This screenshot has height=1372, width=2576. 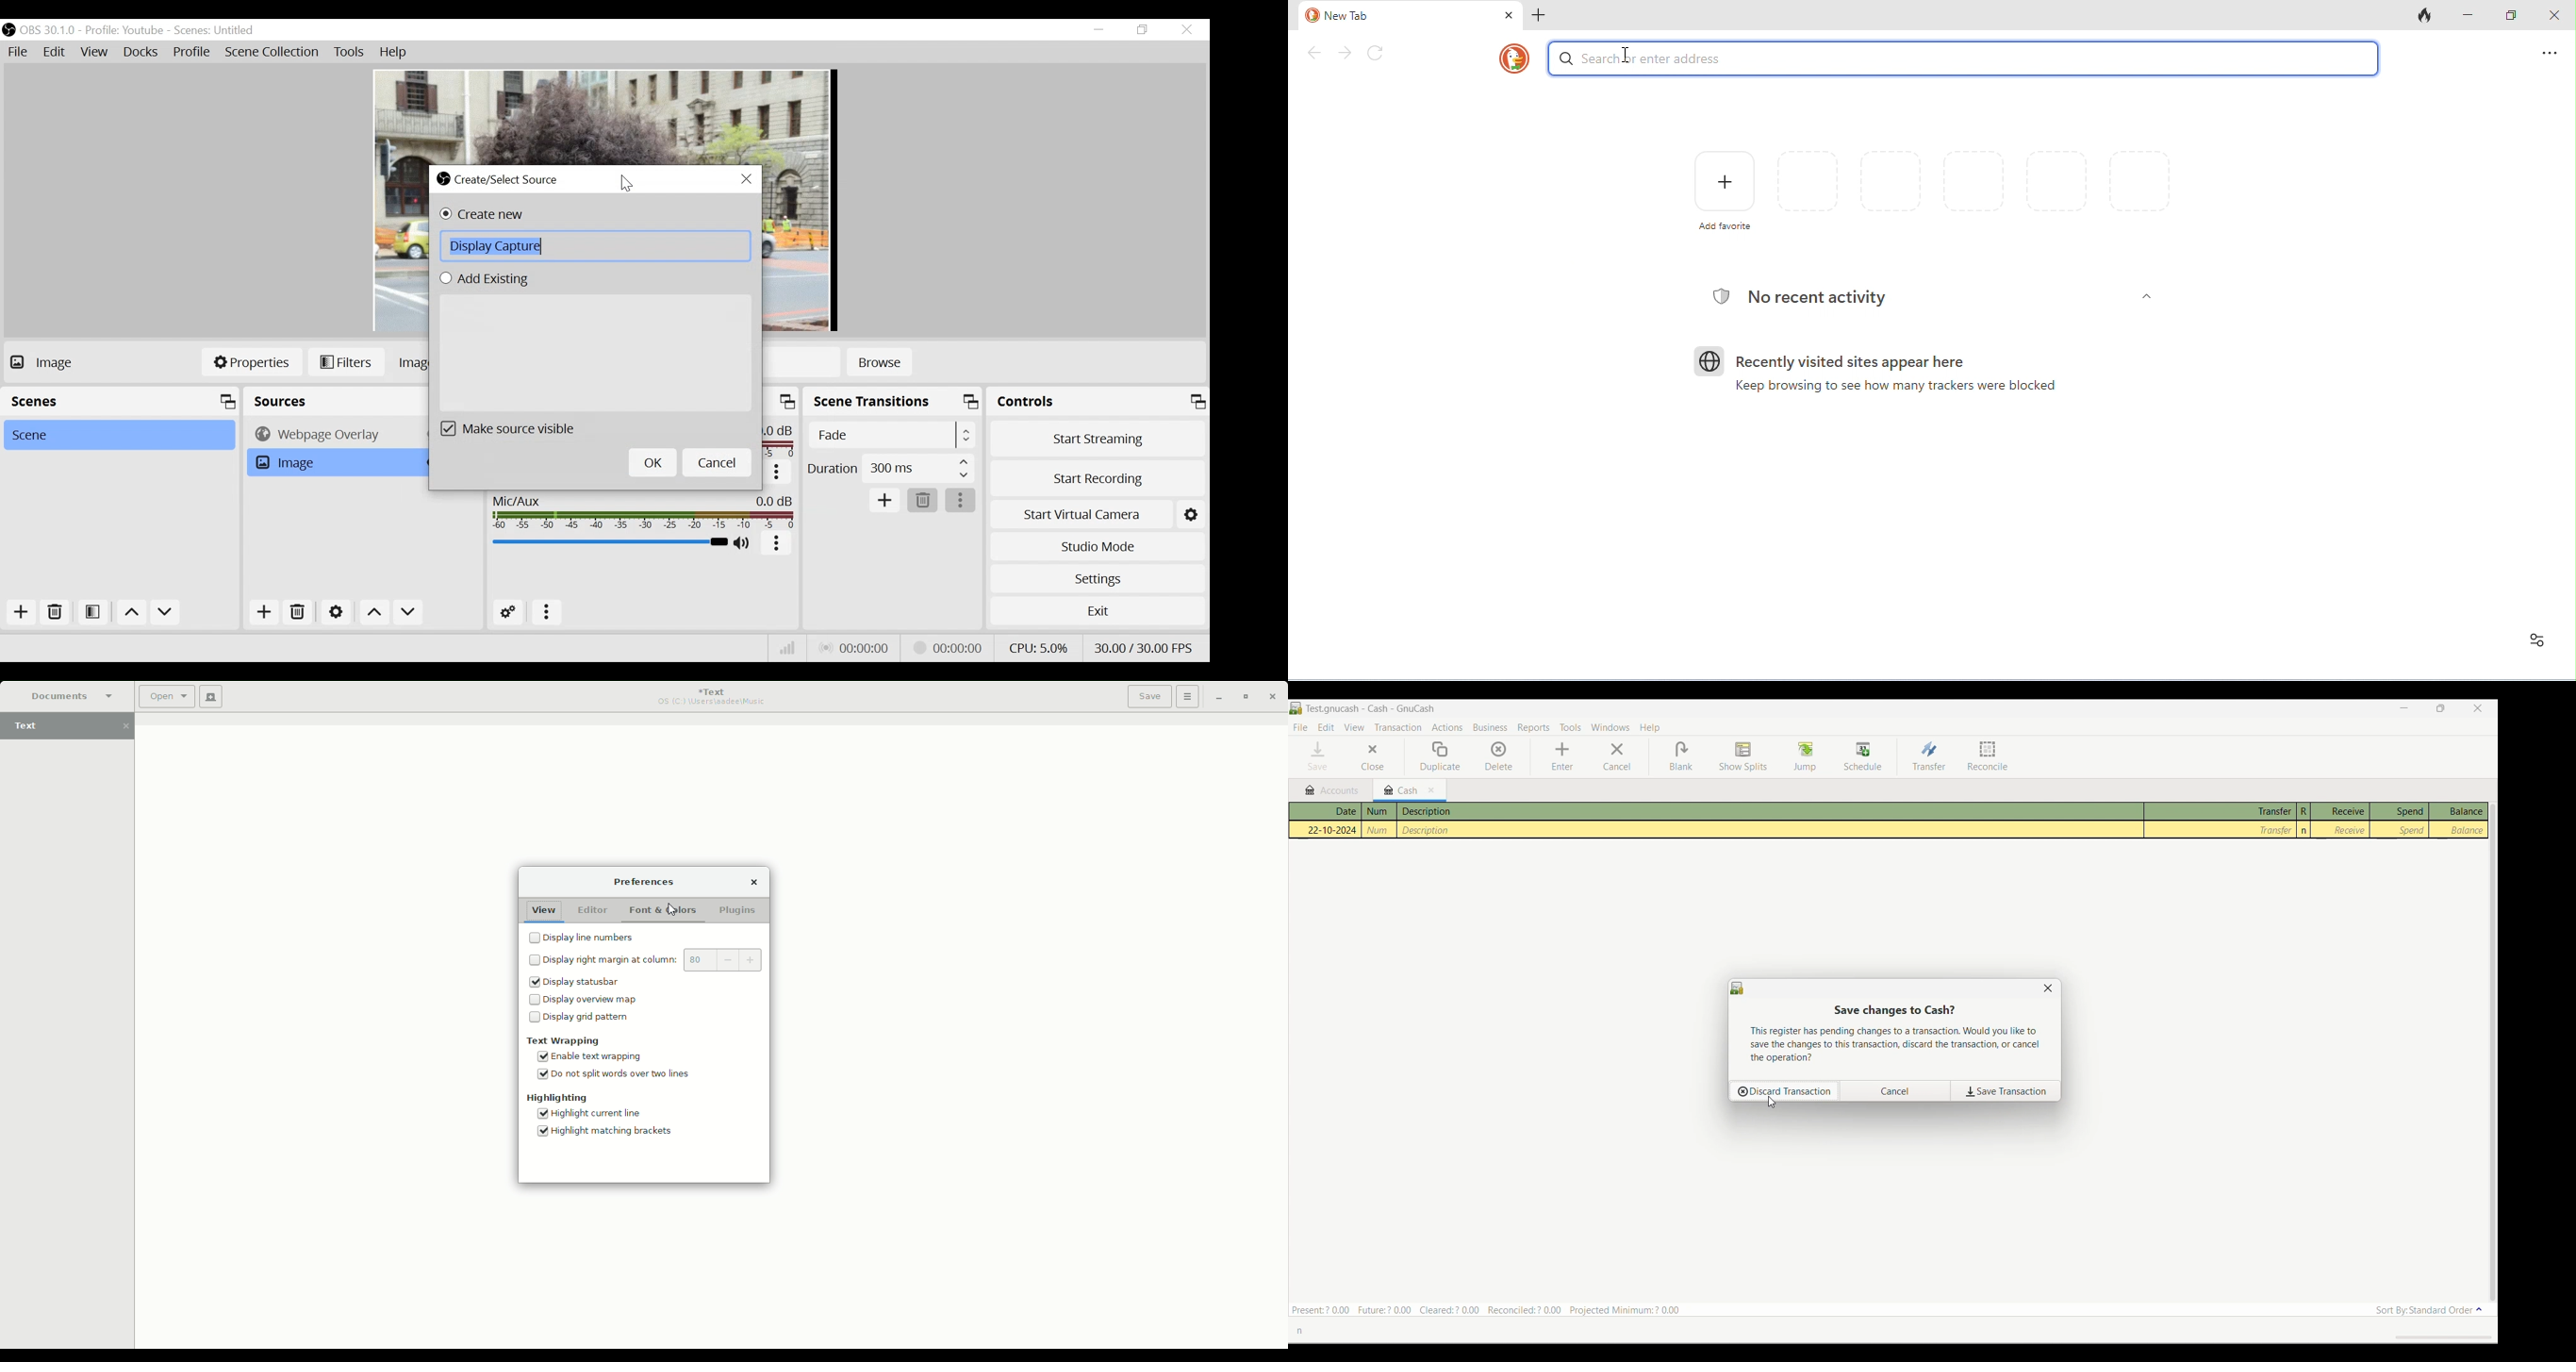 I want to click on File, so click(x=1301, y=727).